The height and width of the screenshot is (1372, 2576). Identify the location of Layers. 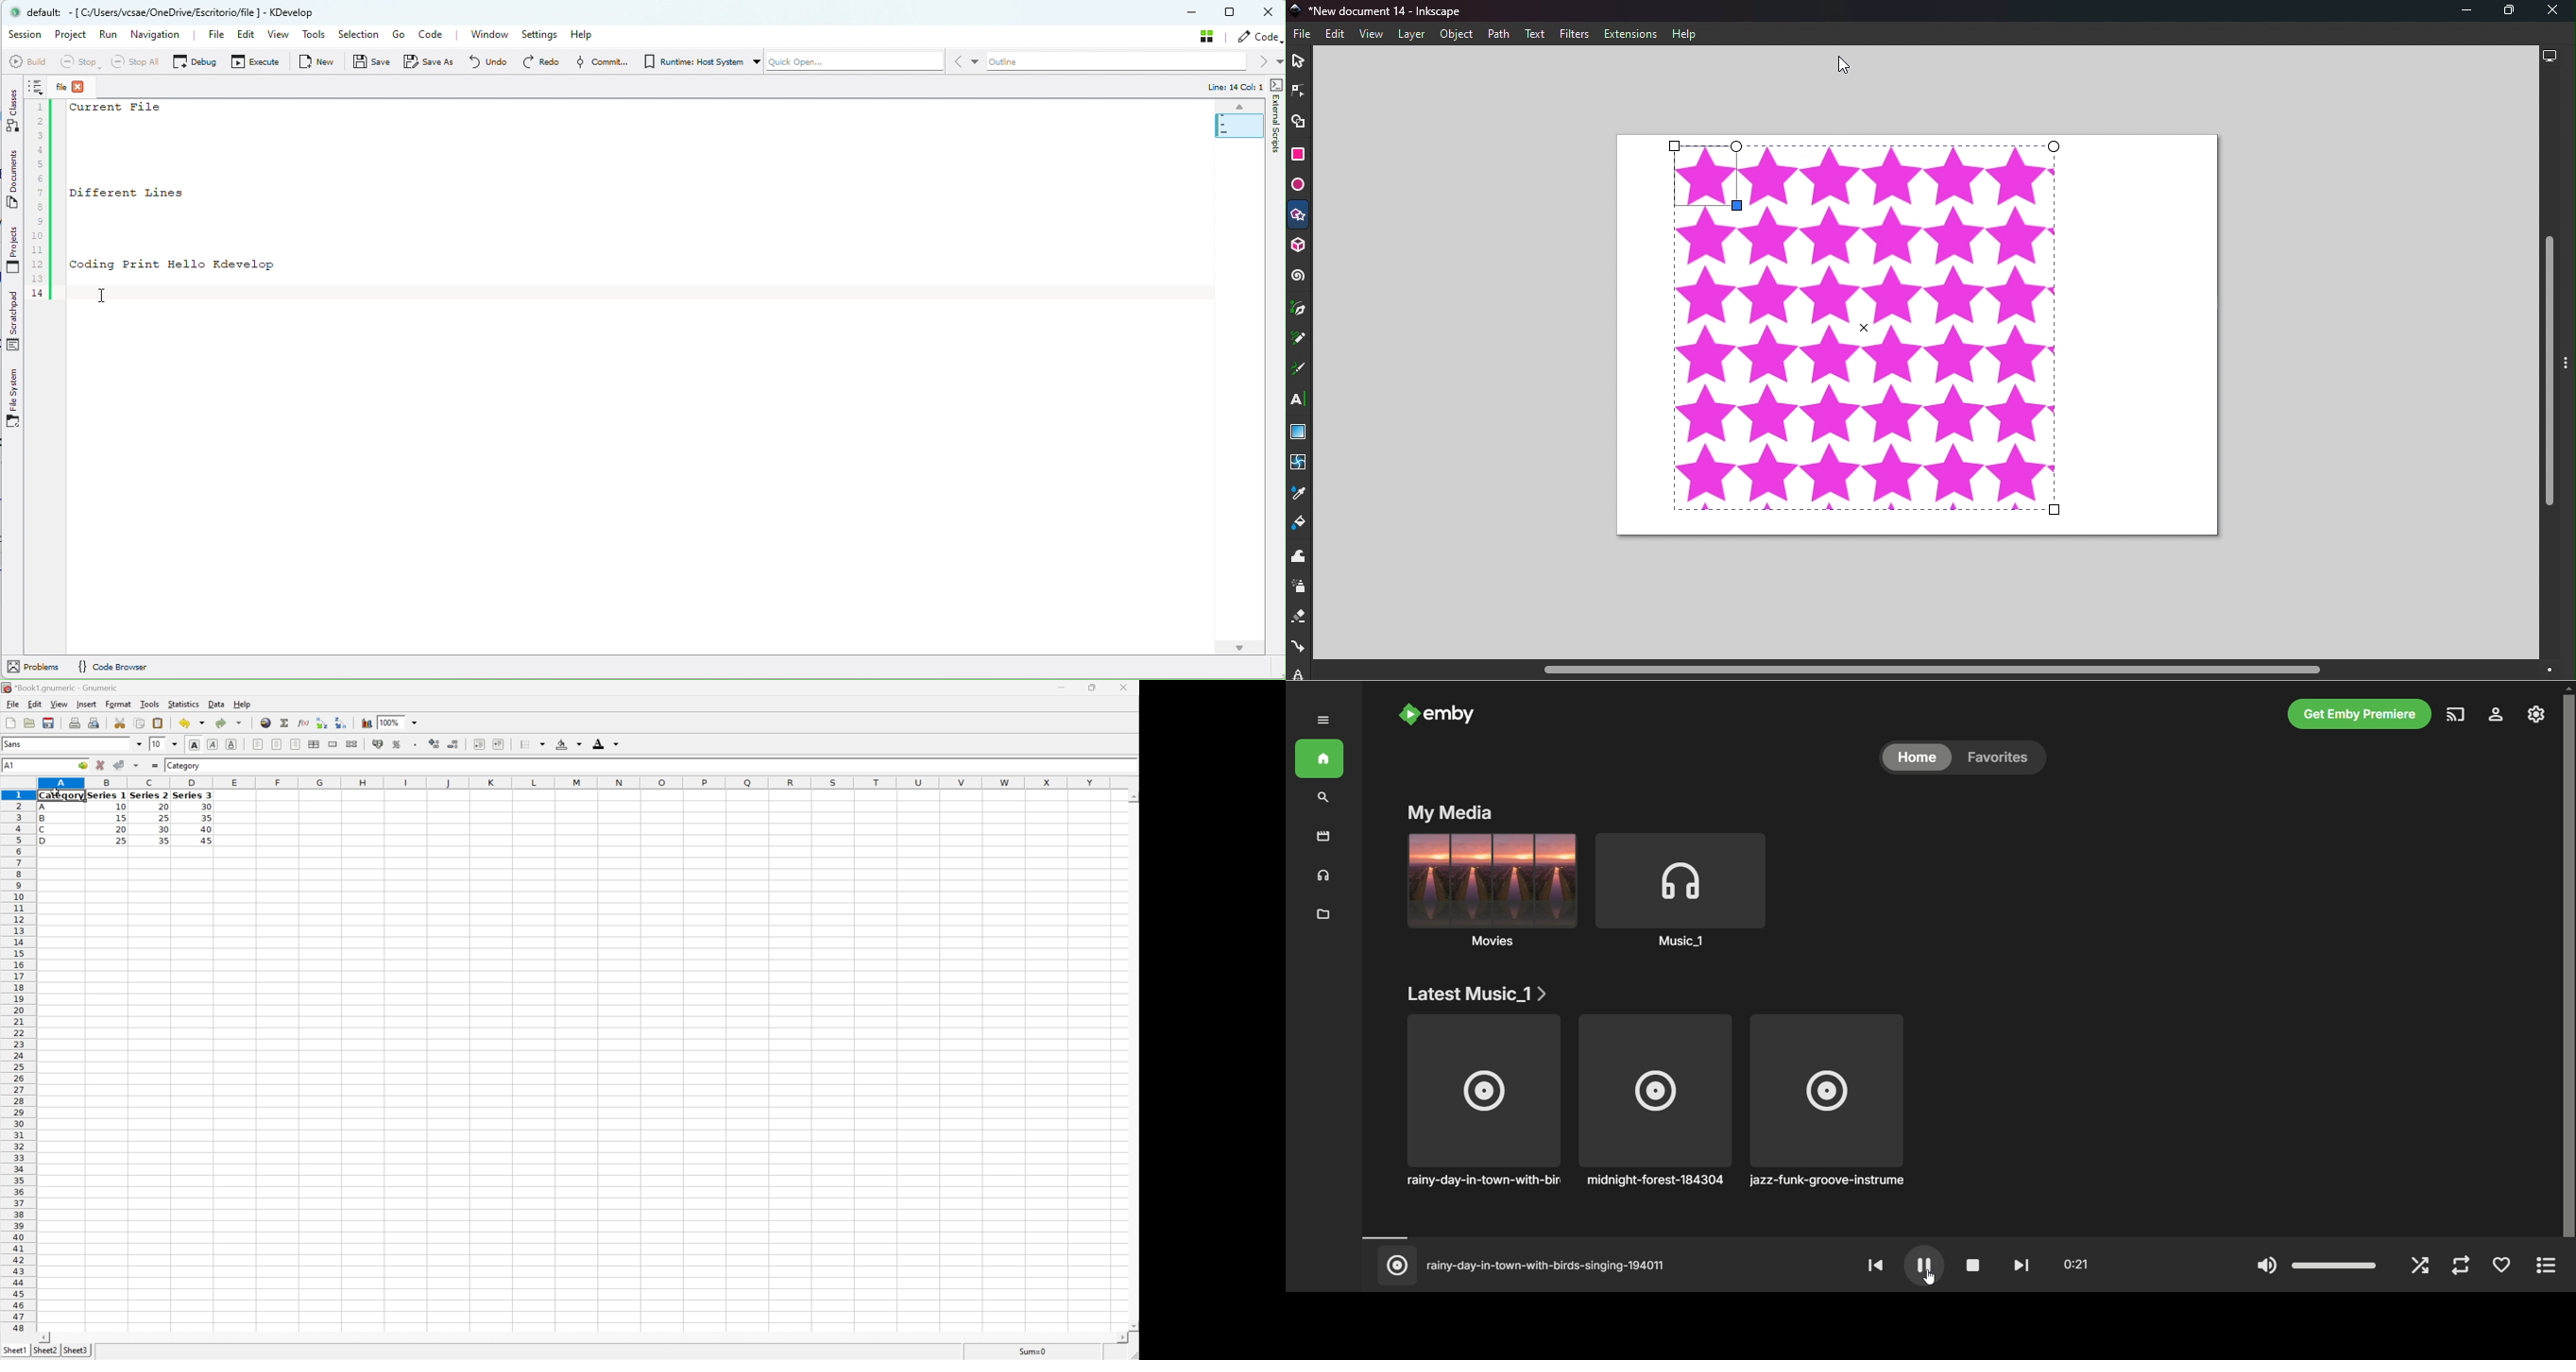
(1410, 35).